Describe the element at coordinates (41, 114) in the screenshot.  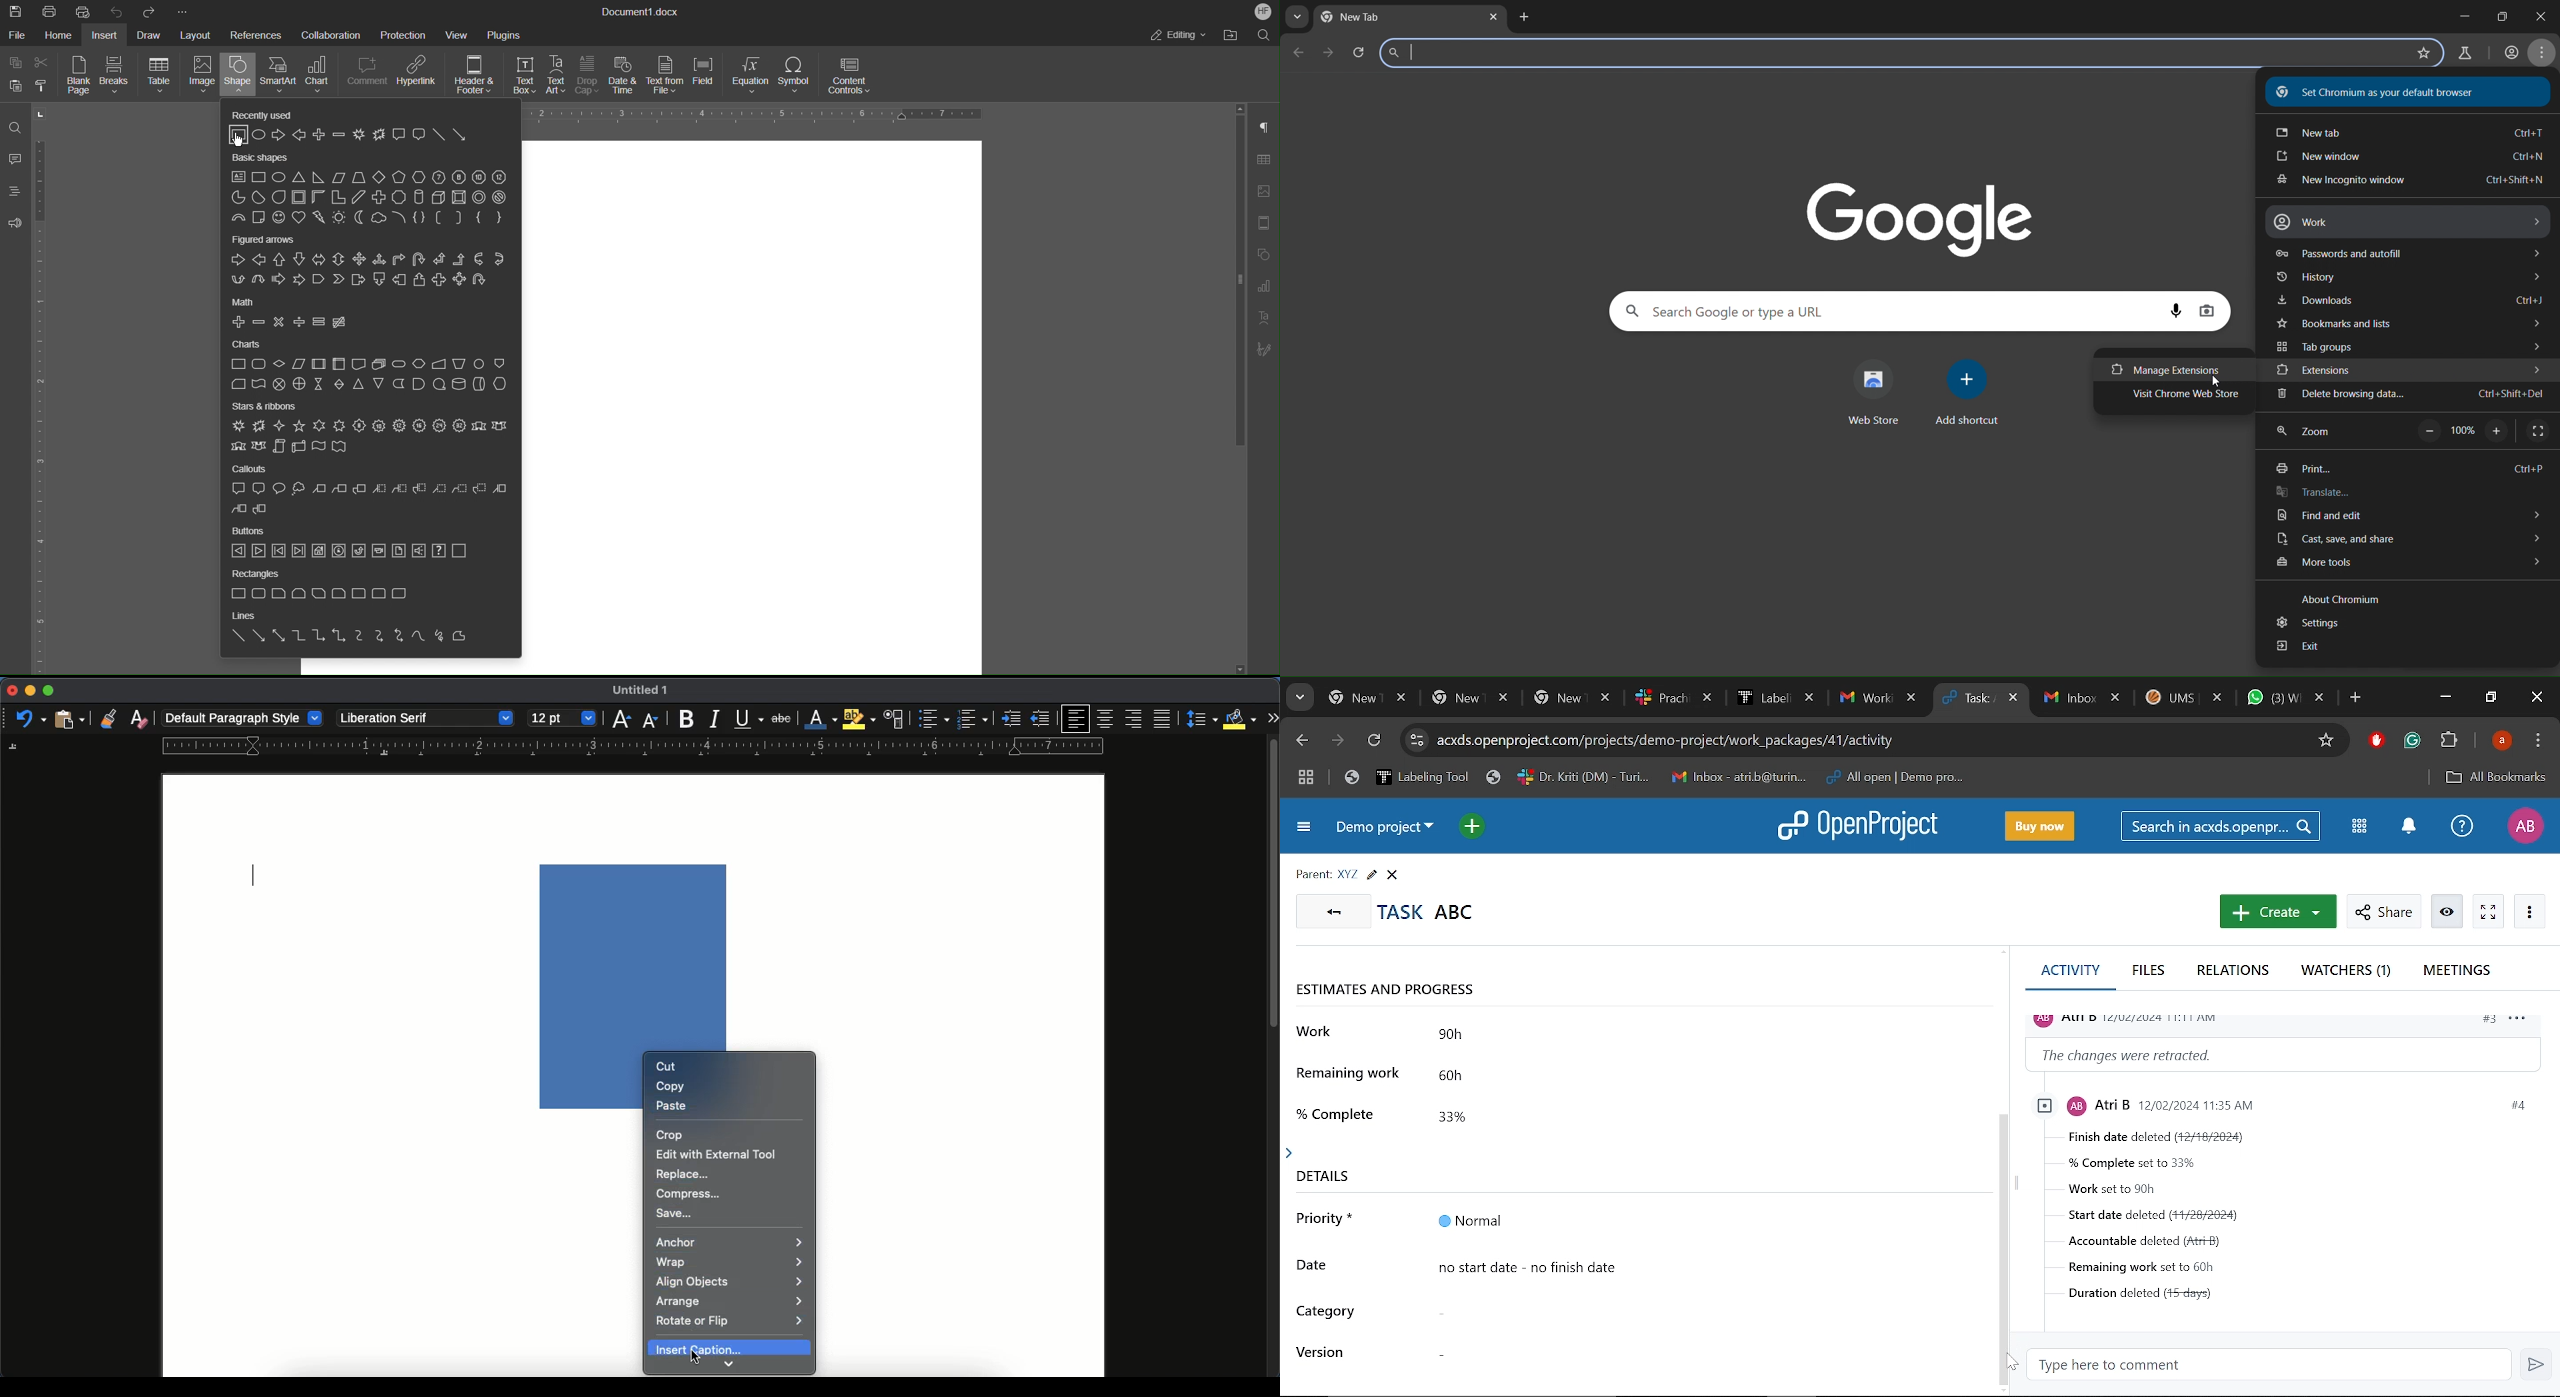
I see `Tab stop` at that location.